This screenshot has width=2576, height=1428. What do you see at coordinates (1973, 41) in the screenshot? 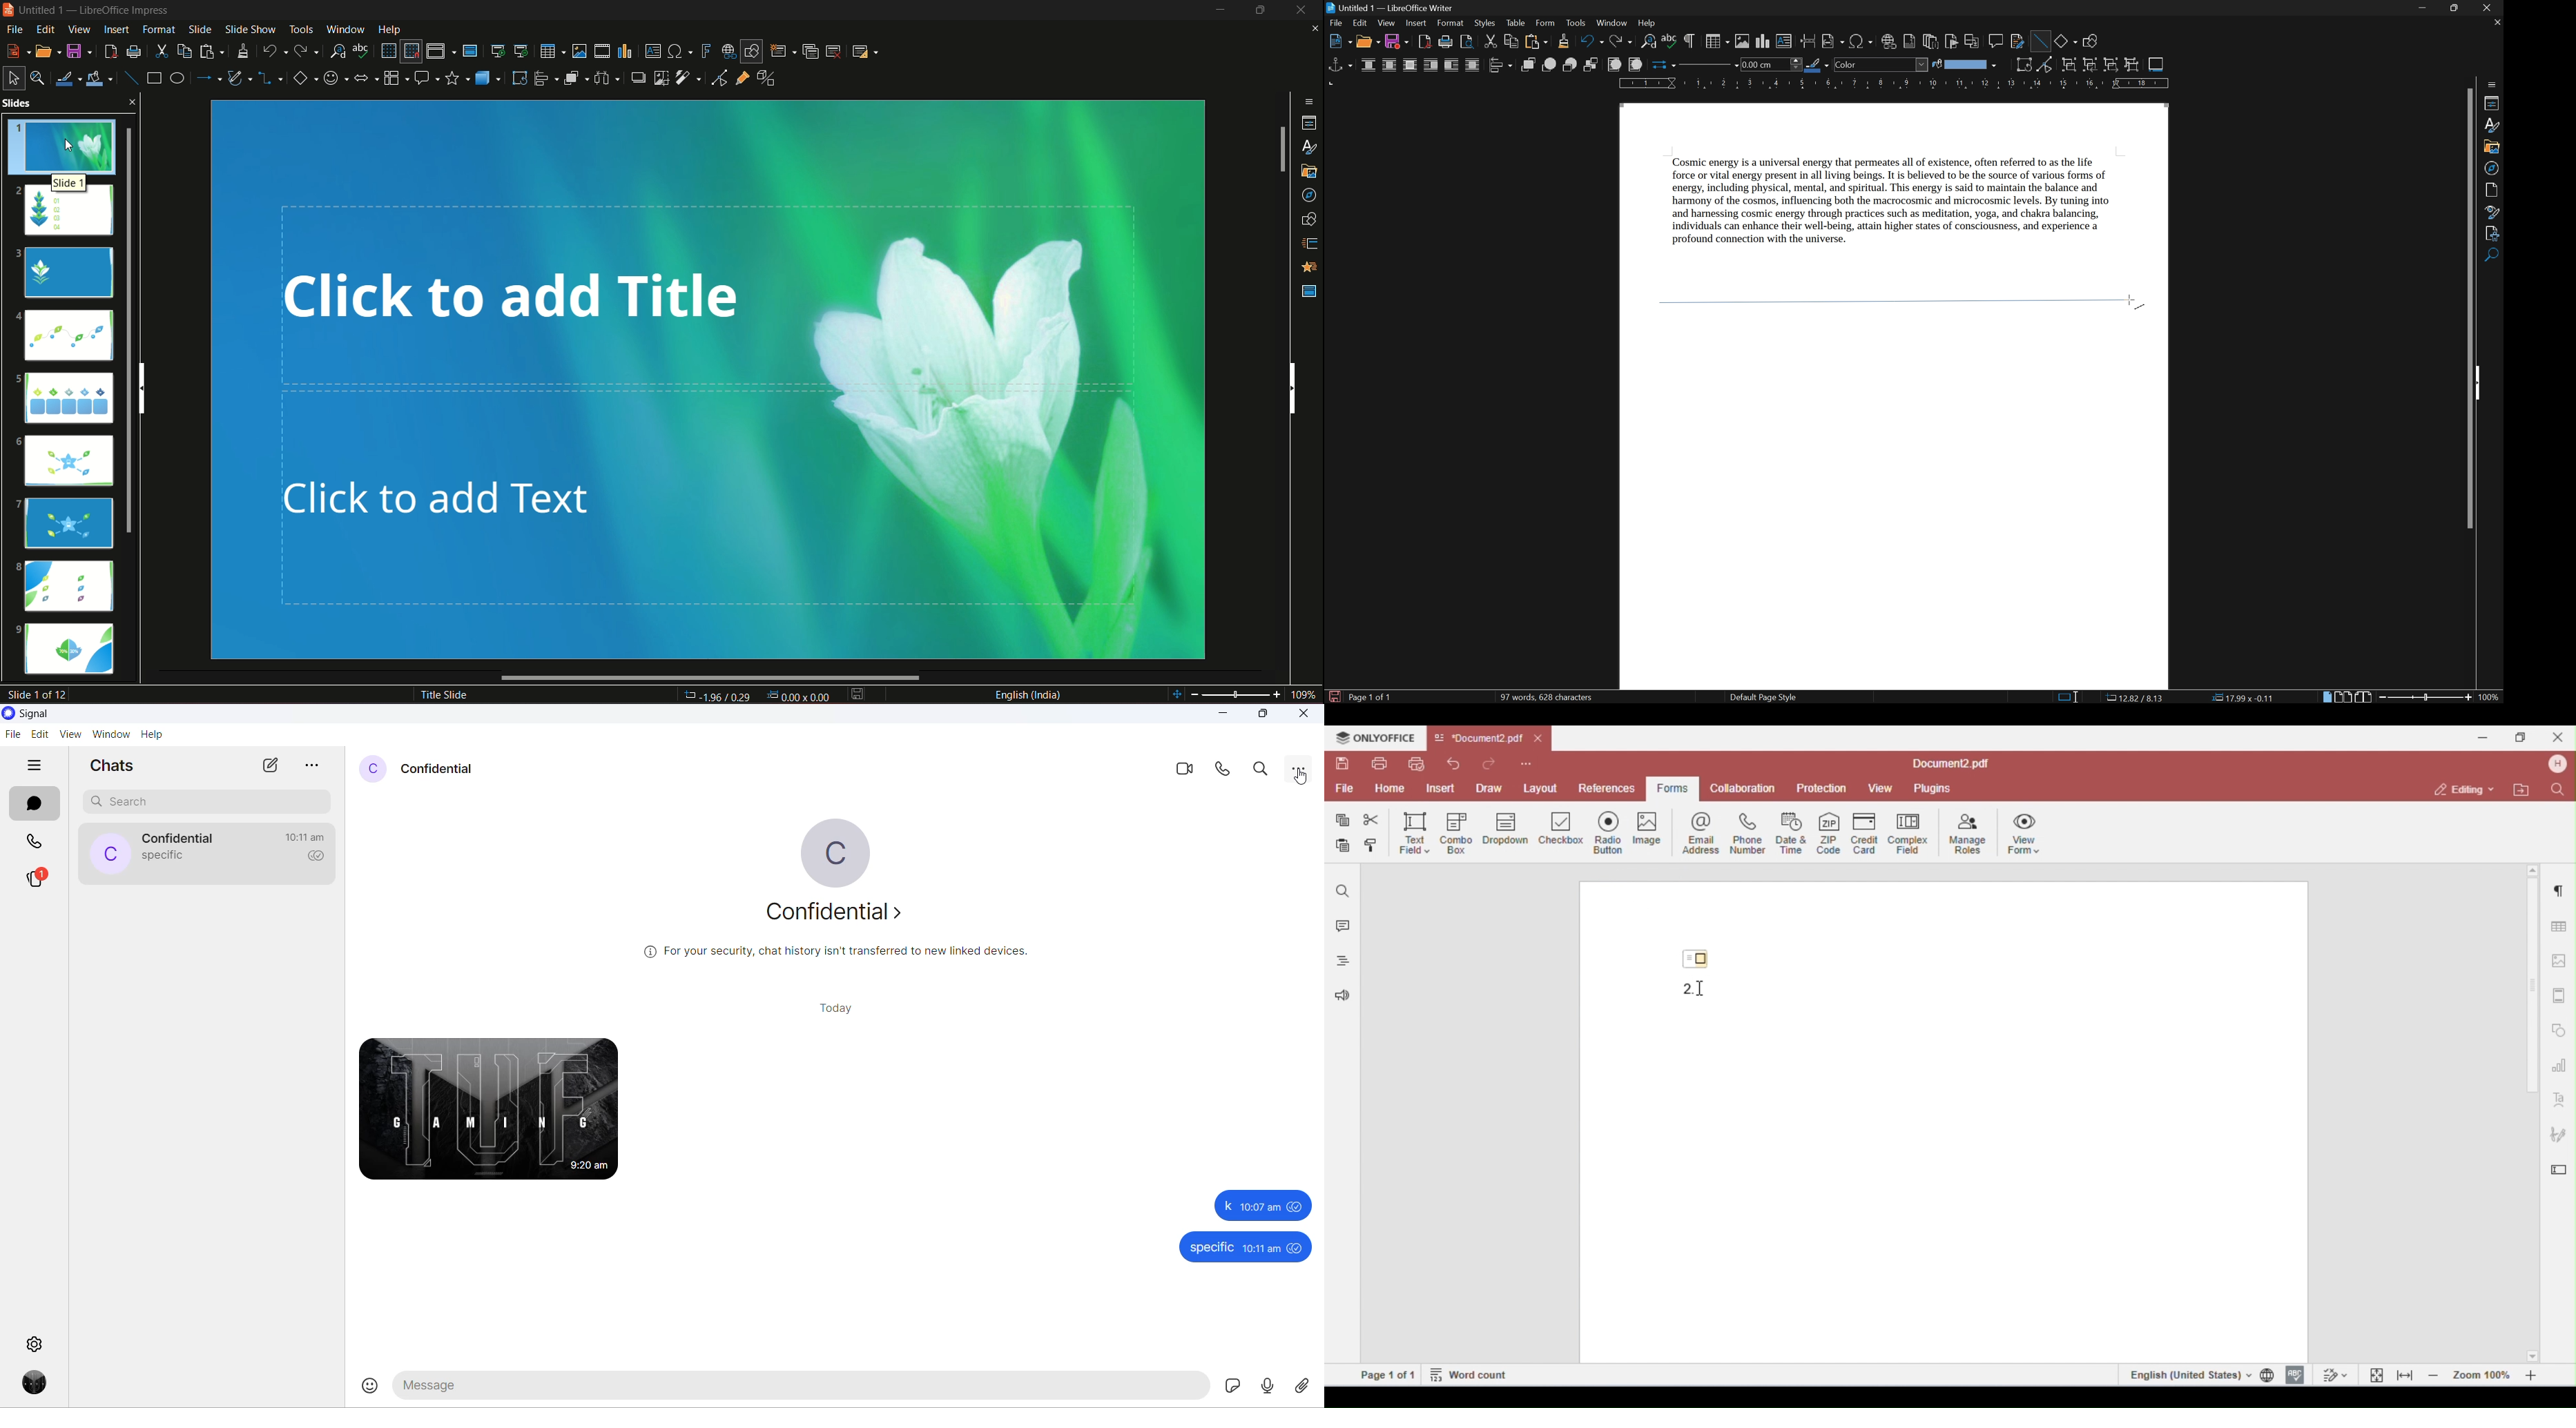
I see `insert cross reference` at bounding box center [1973, 41].